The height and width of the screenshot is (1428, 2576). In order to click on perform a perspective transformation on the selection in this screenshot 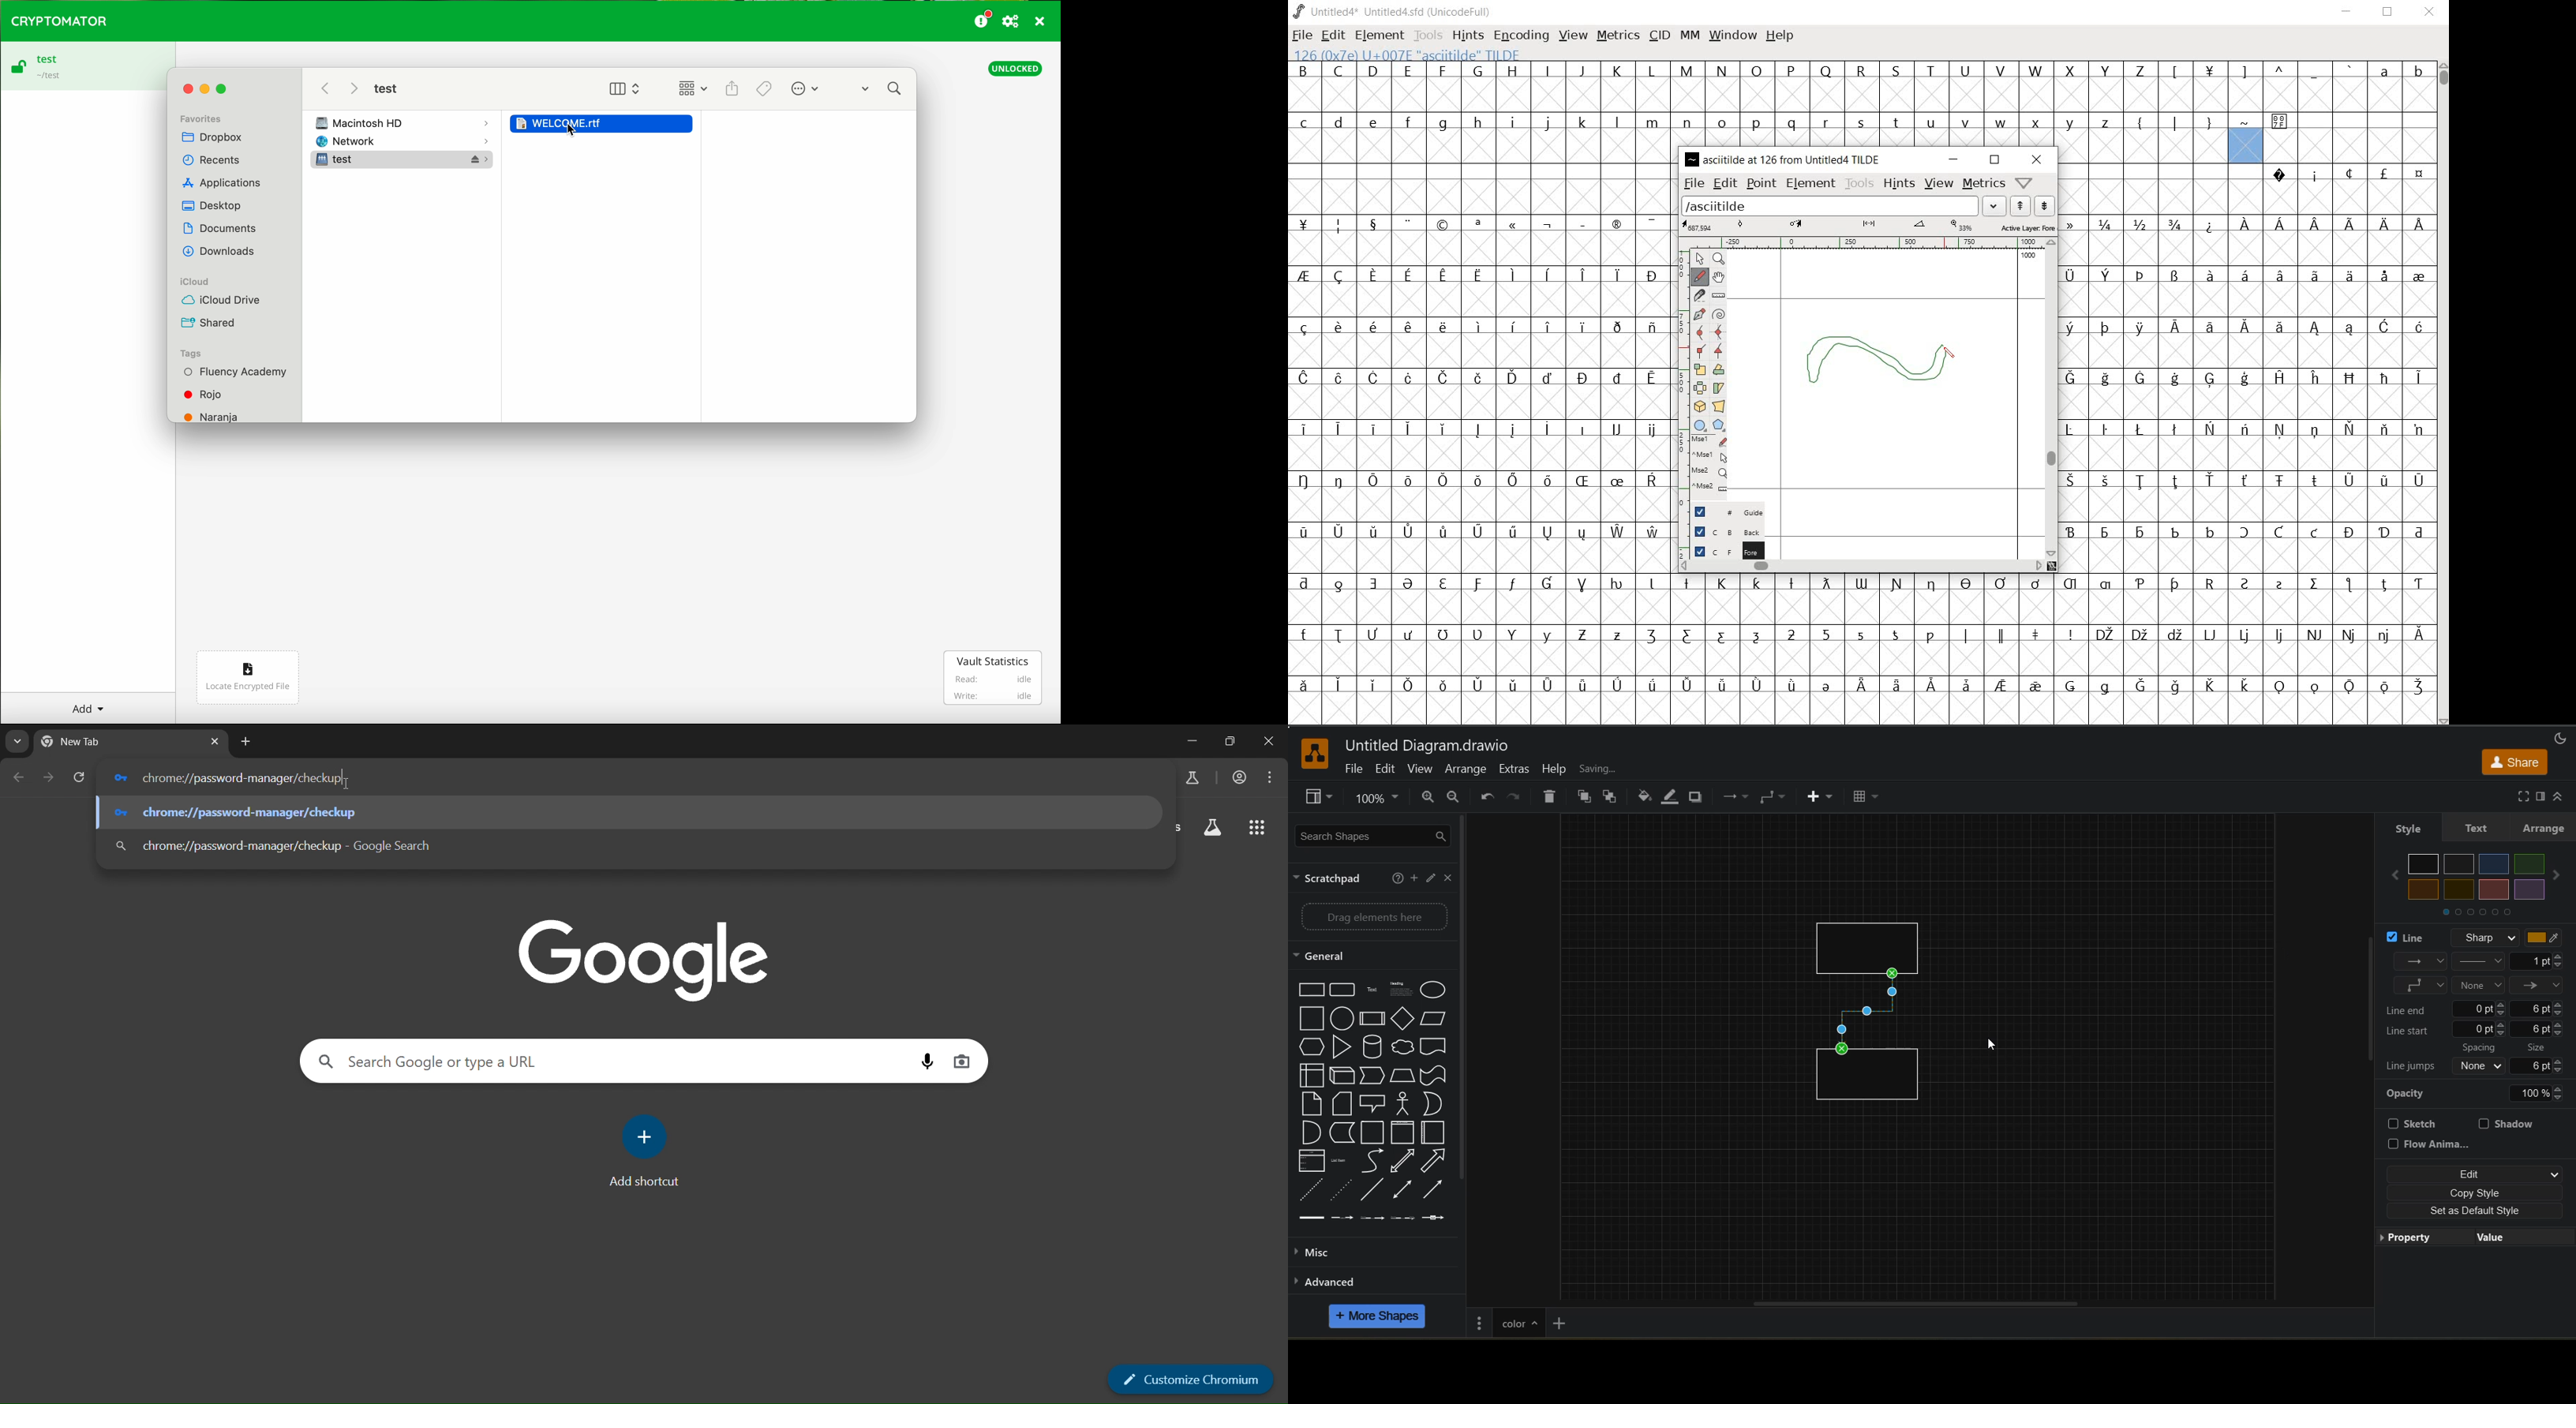, I will do `click(1699, 406)`.